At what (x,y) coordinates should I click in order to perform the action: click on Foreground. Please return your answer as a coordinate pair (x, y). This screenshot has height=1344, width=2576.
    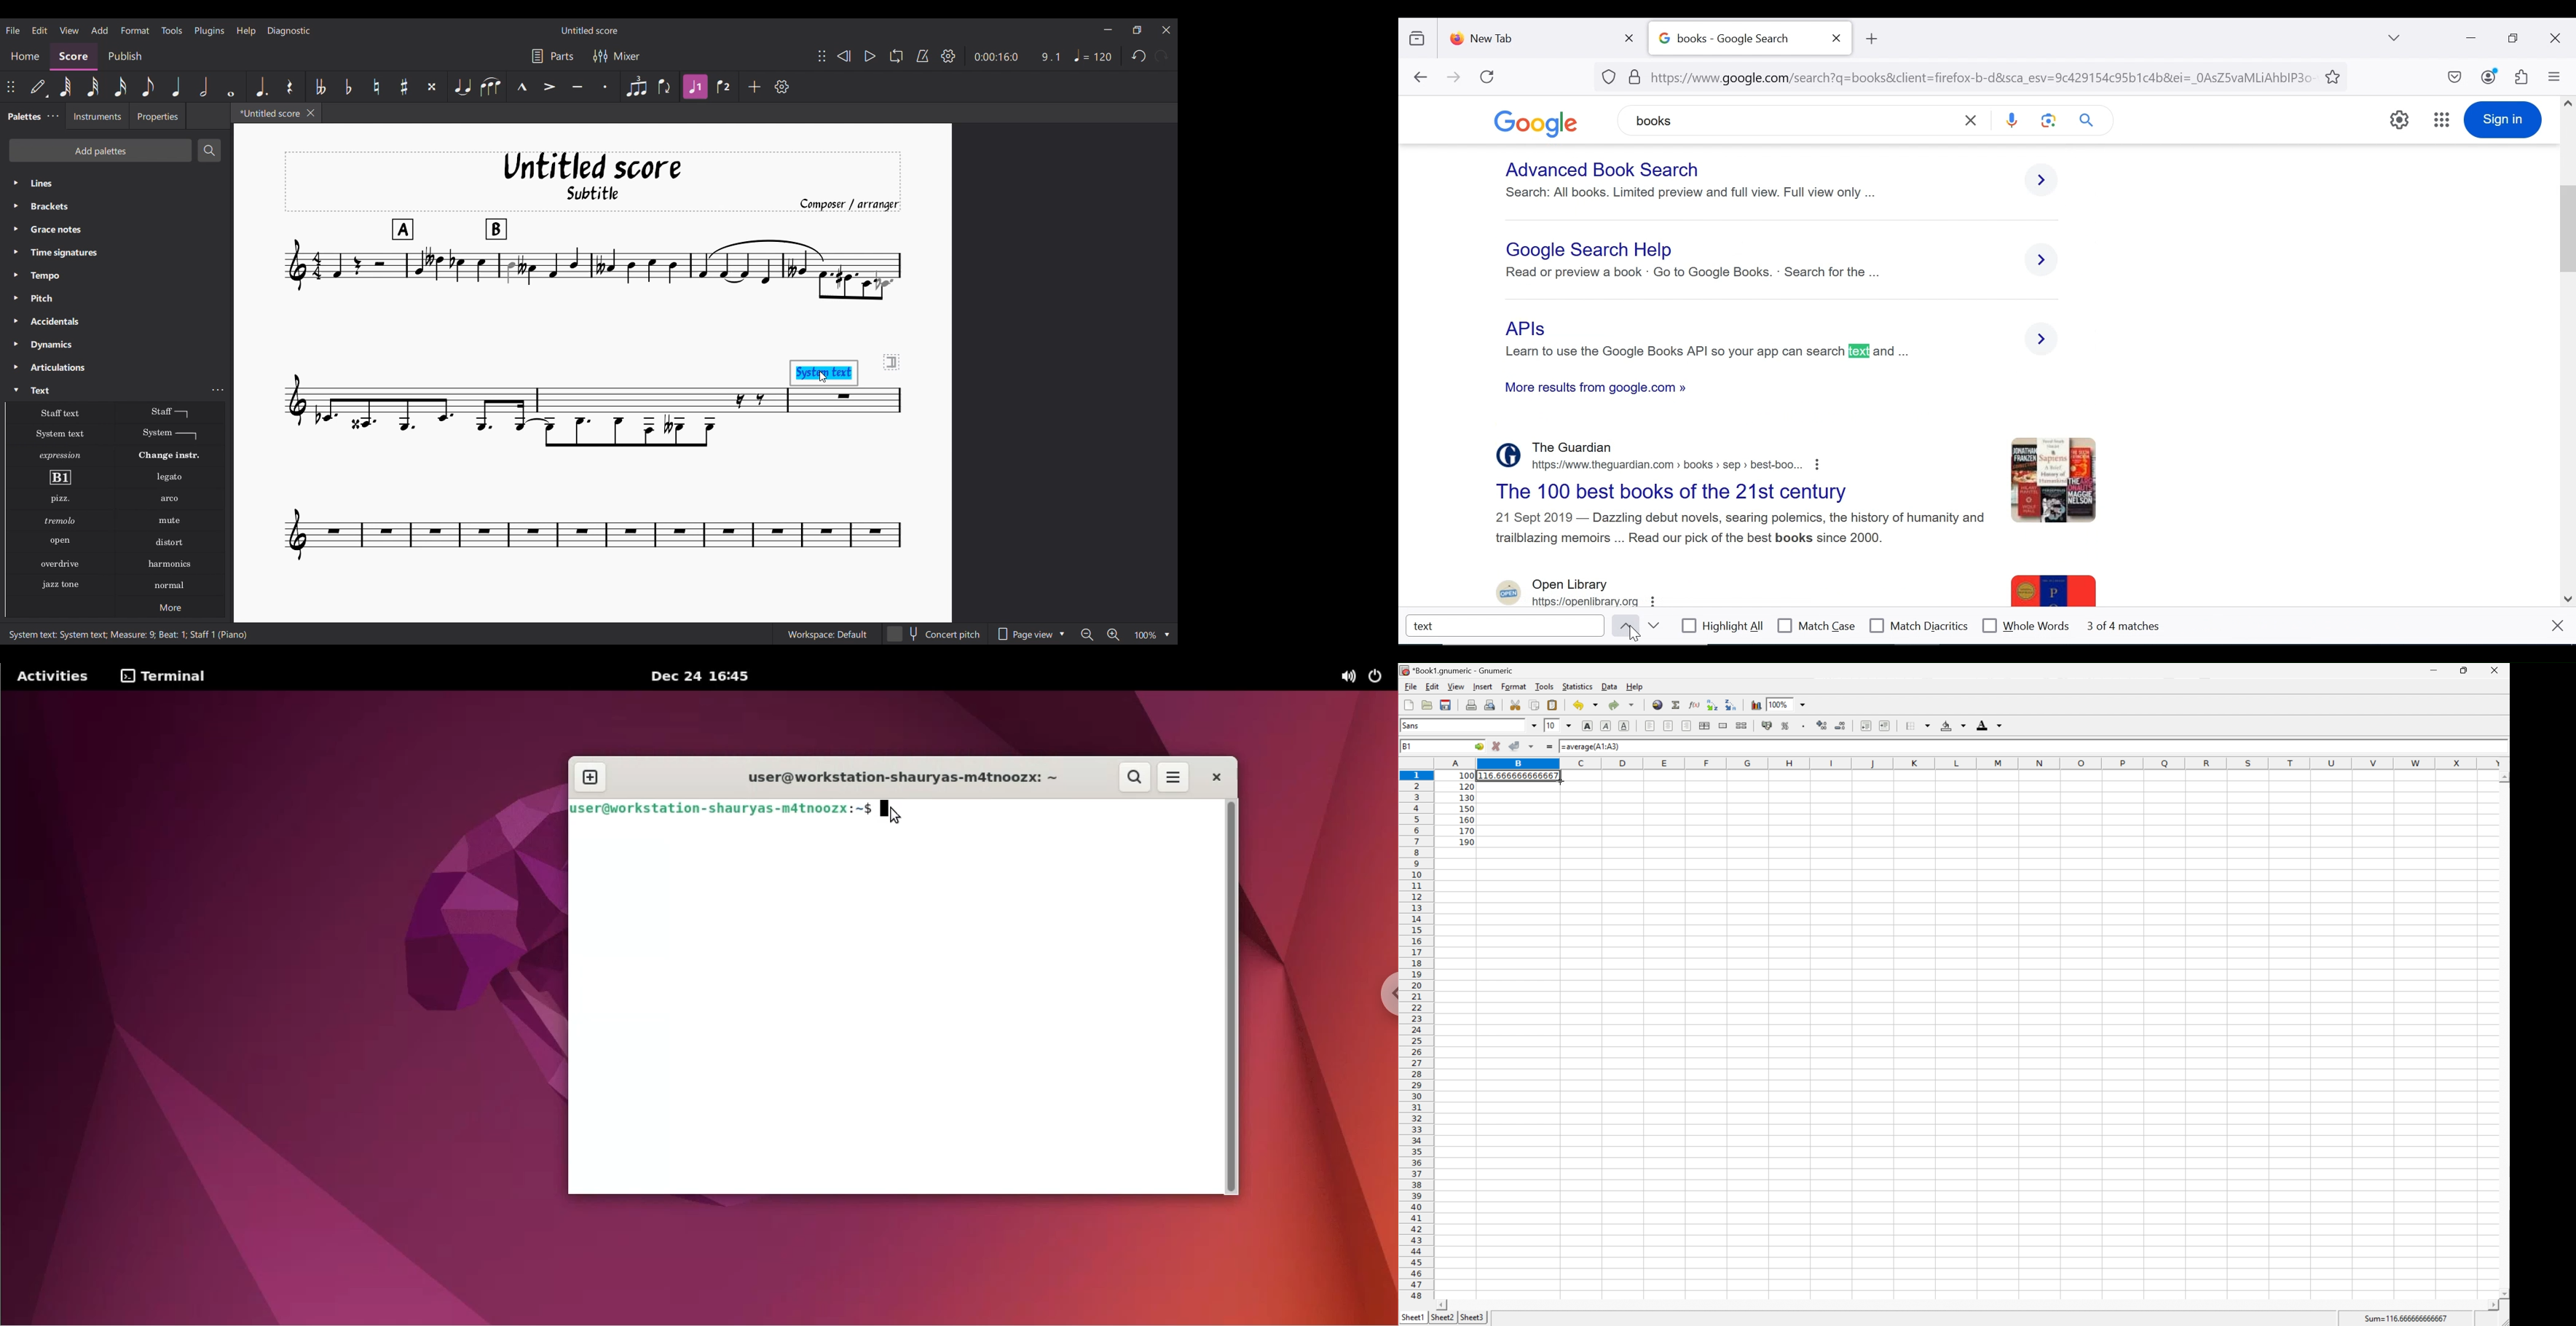
    Looking at the image, I should click on (1989, 725).